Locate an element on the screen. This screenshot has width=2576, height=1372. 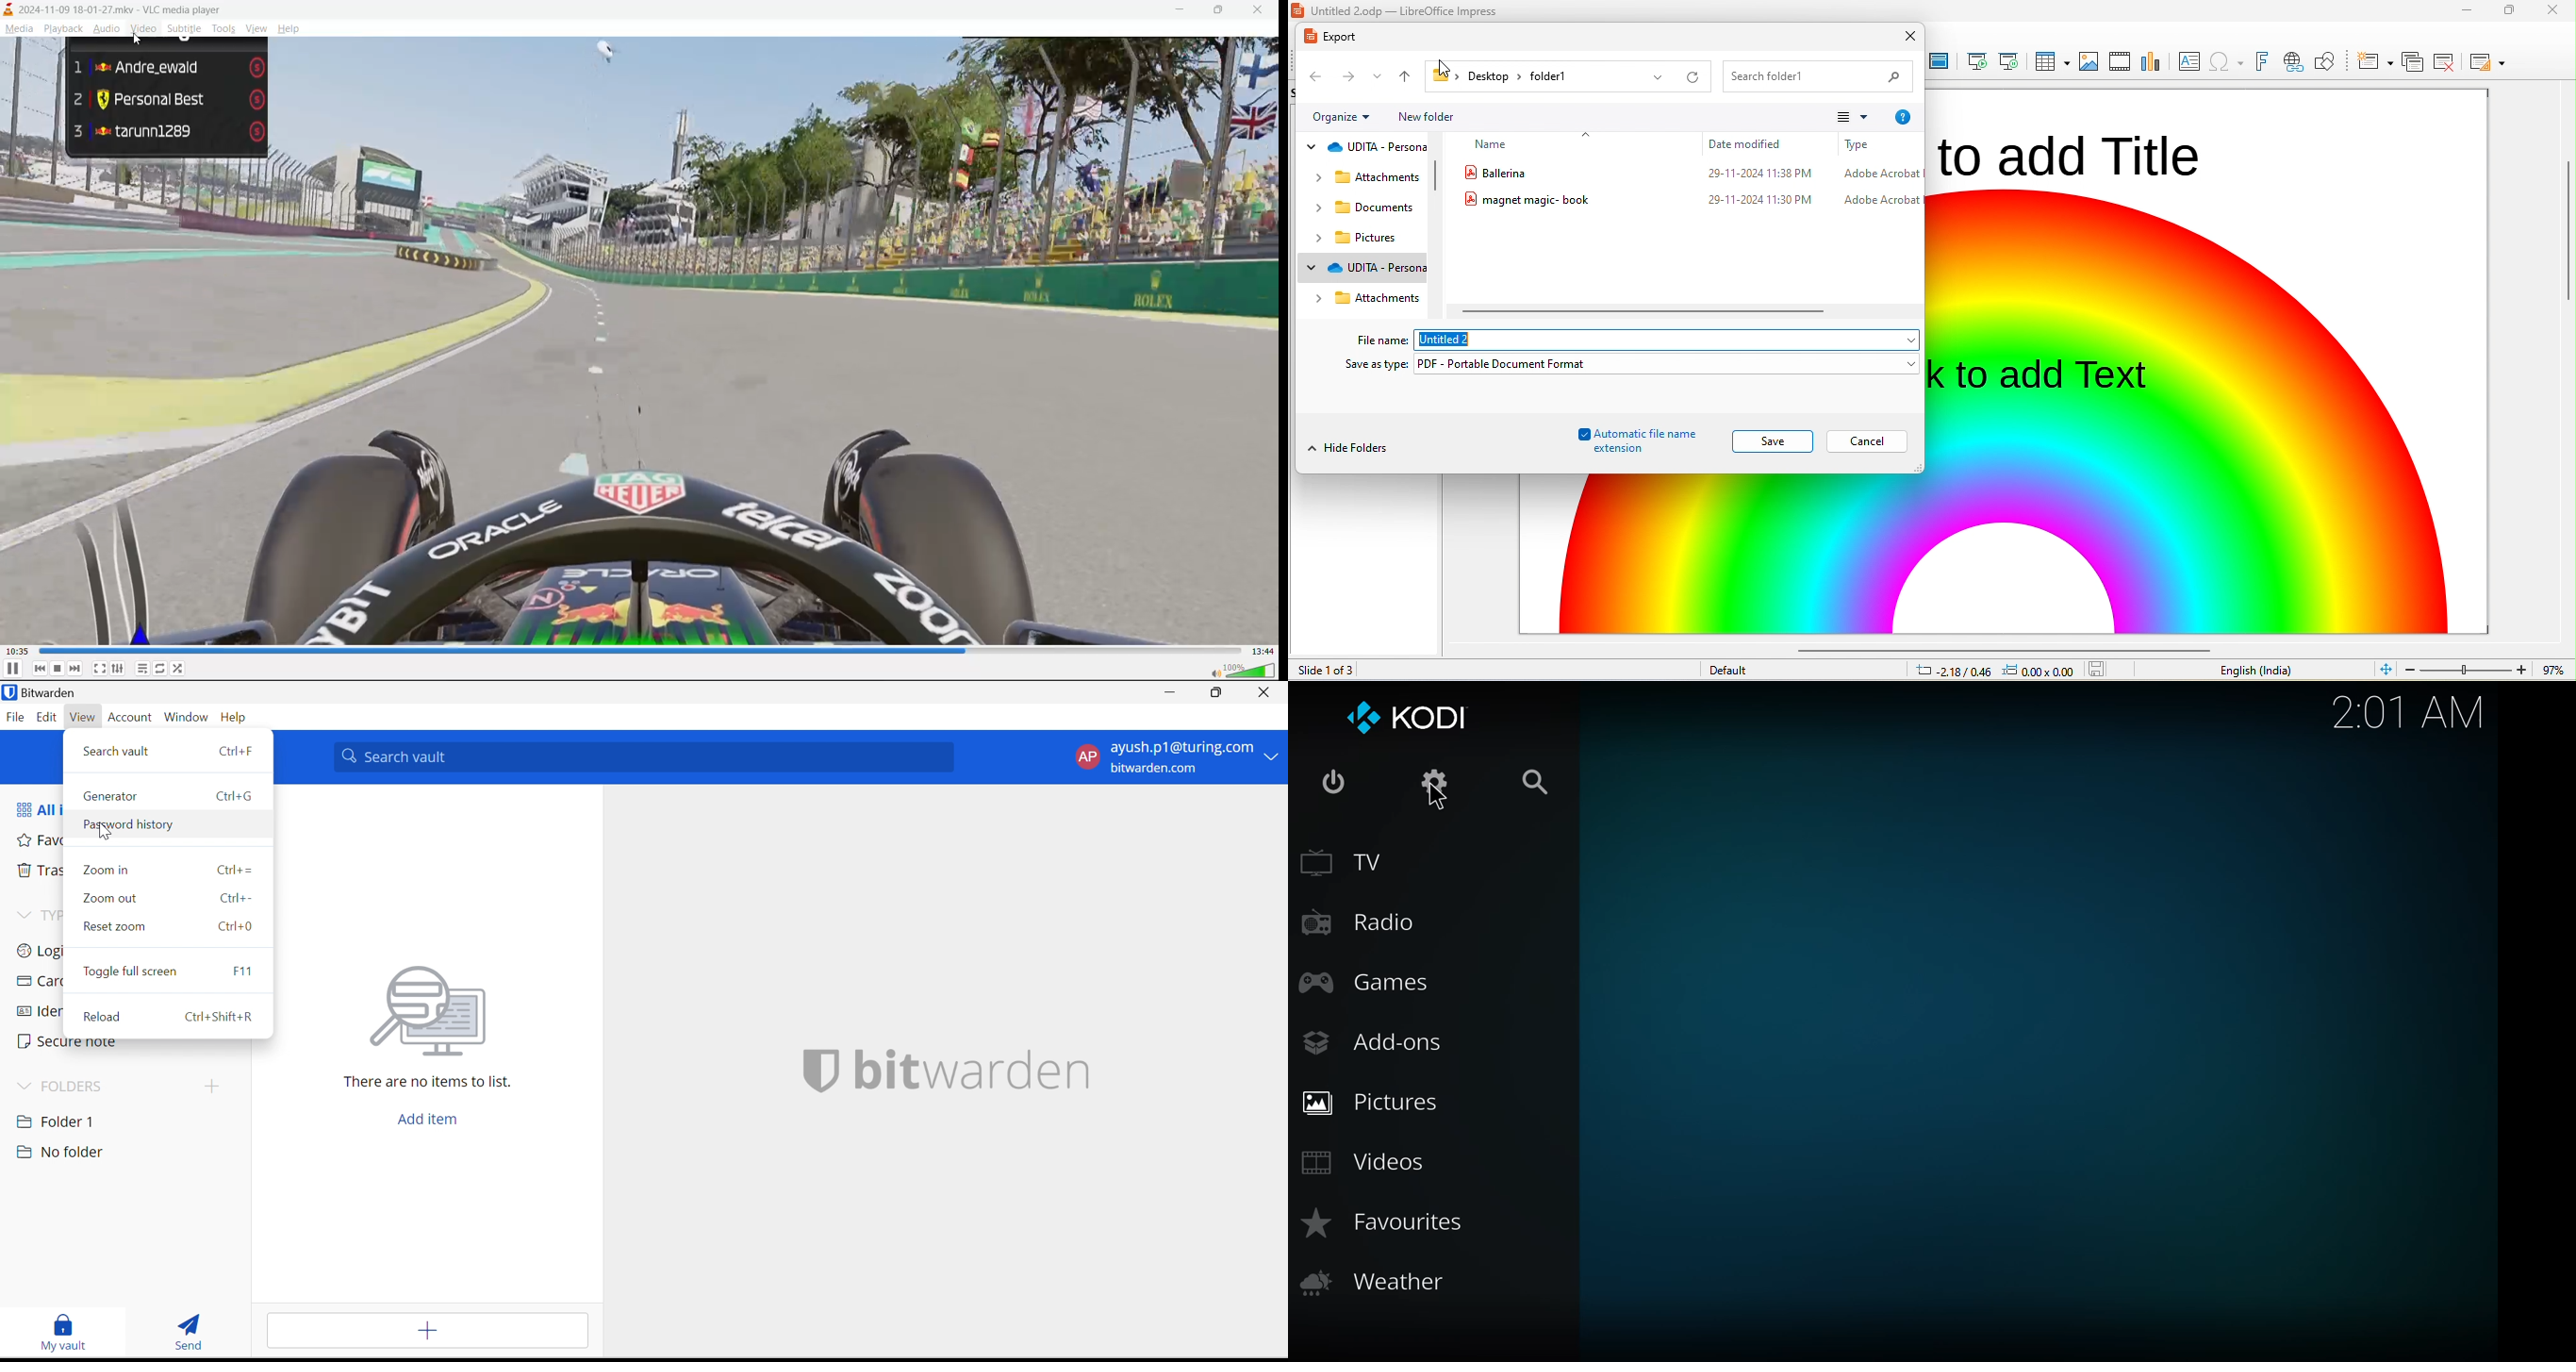
pictures is located at coordinates (1368, 237).